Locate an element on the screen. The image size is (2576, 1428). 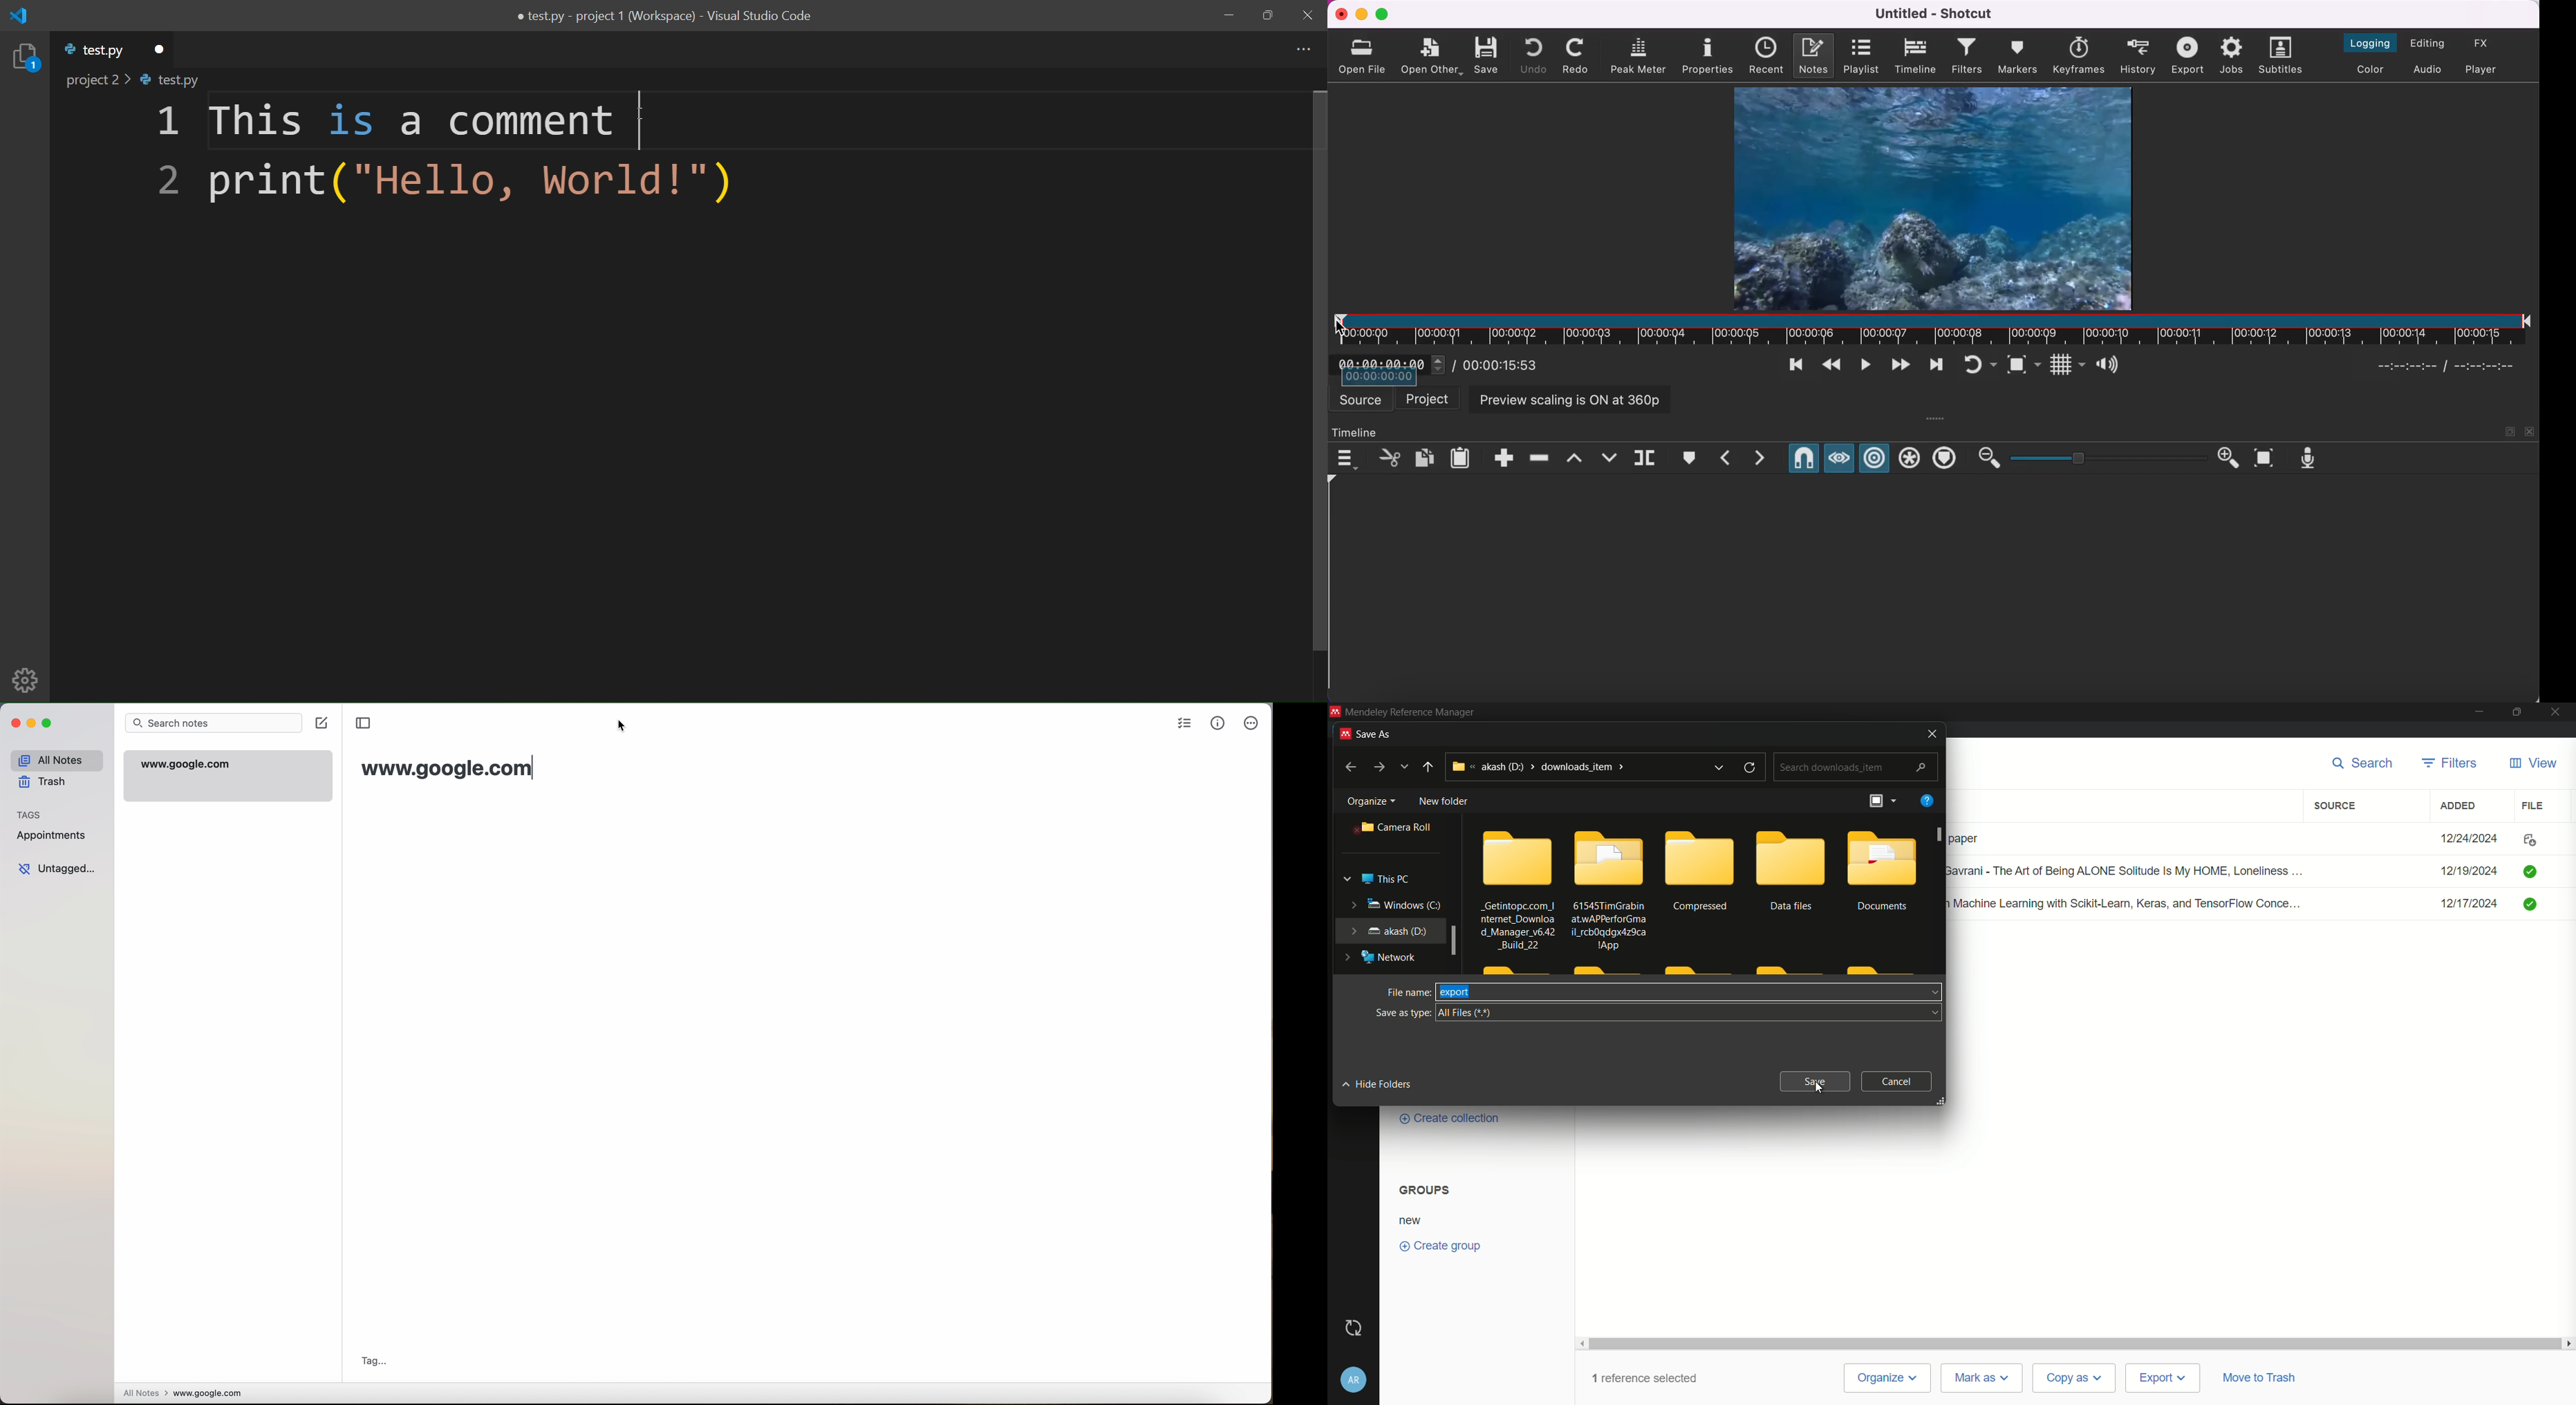
scroll right is located at coordinates (2568, 1343).